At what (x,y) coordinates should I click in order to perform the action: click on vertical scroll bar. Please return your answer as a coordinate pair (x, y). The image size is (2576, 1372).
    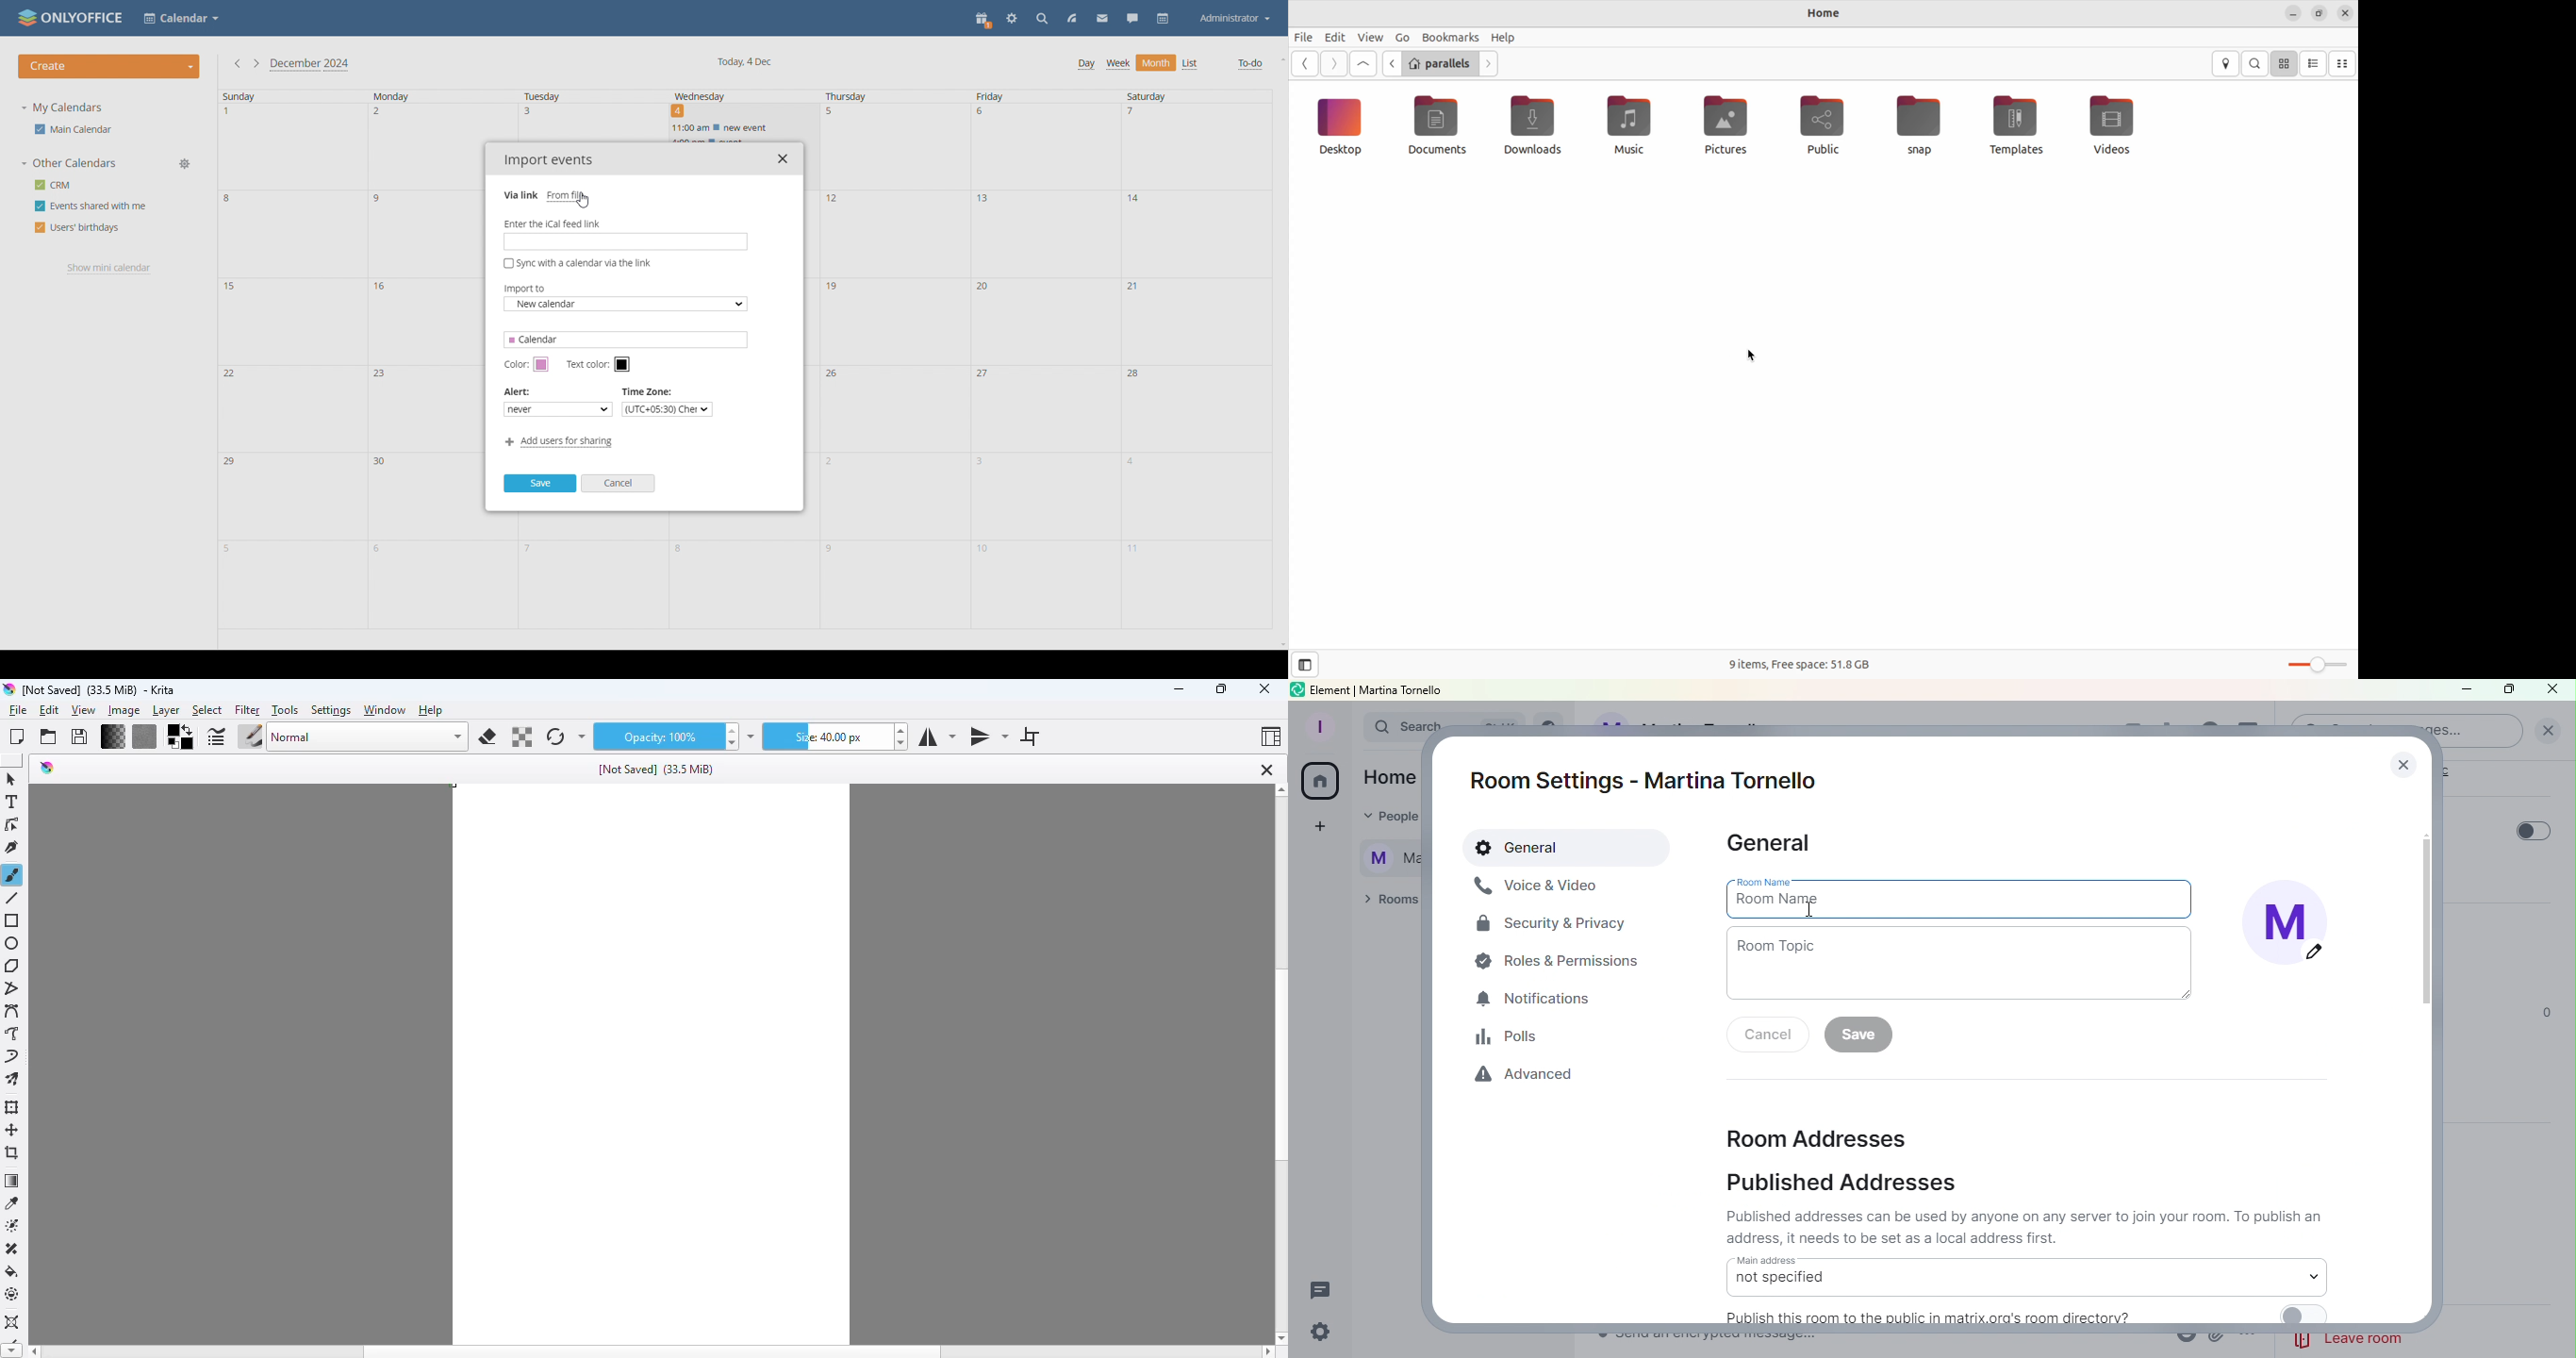
    Looking at the image, I should click on (1278, 1062).